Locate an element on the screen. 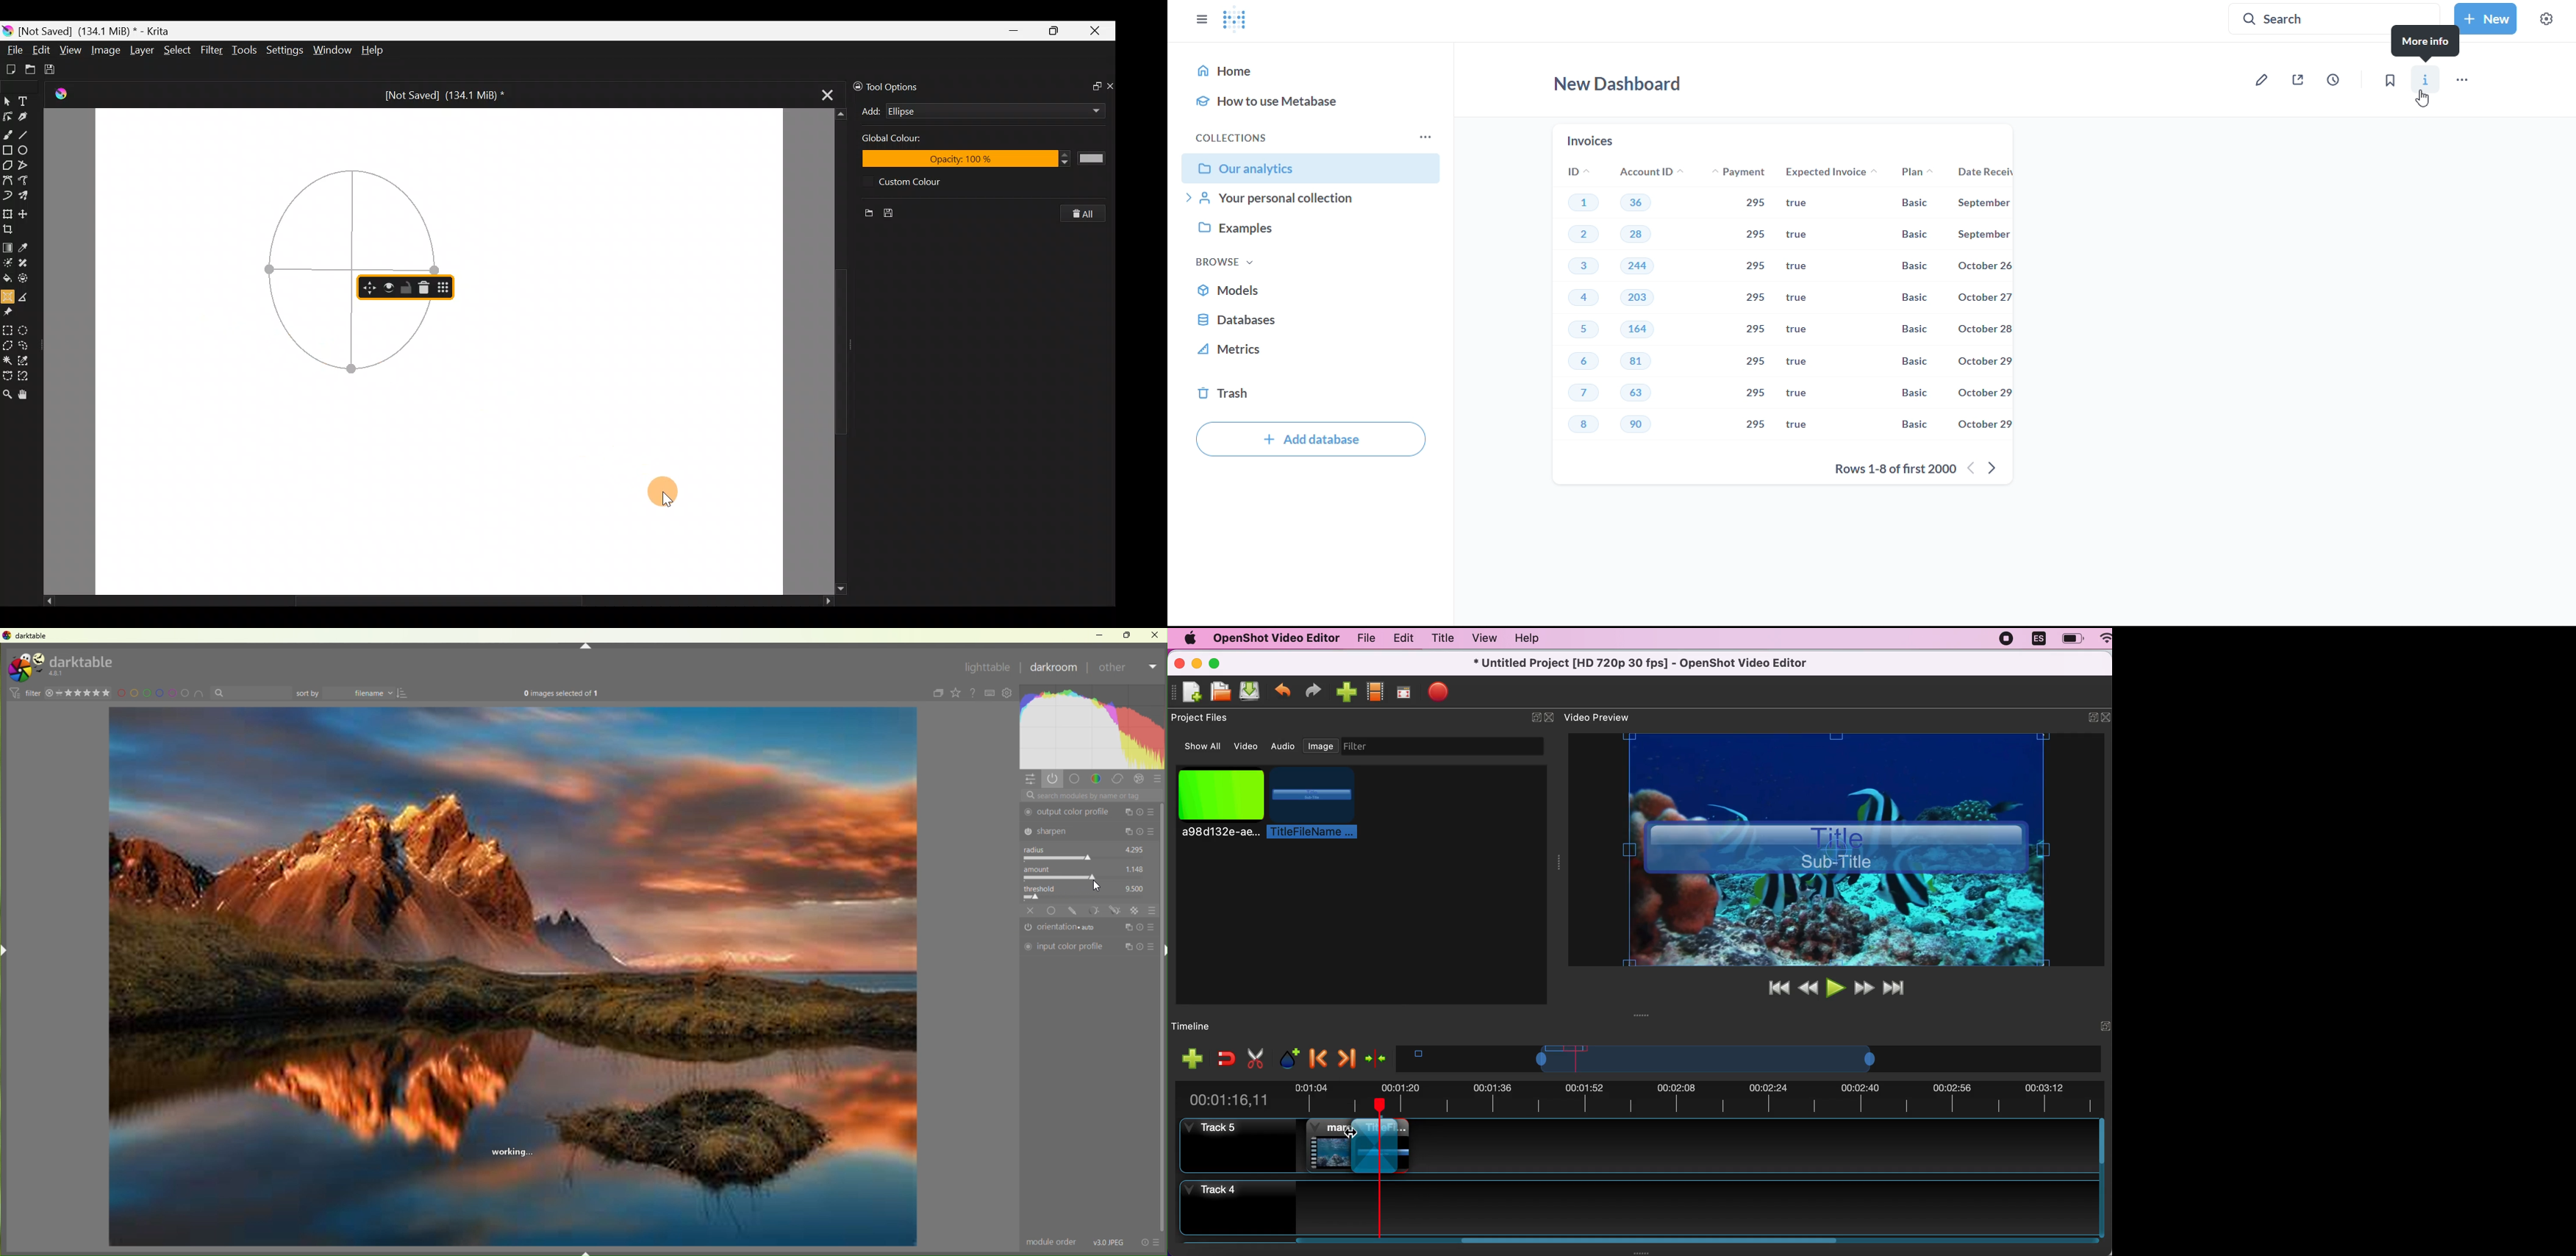  picture is located at coordinates (1219, 801).